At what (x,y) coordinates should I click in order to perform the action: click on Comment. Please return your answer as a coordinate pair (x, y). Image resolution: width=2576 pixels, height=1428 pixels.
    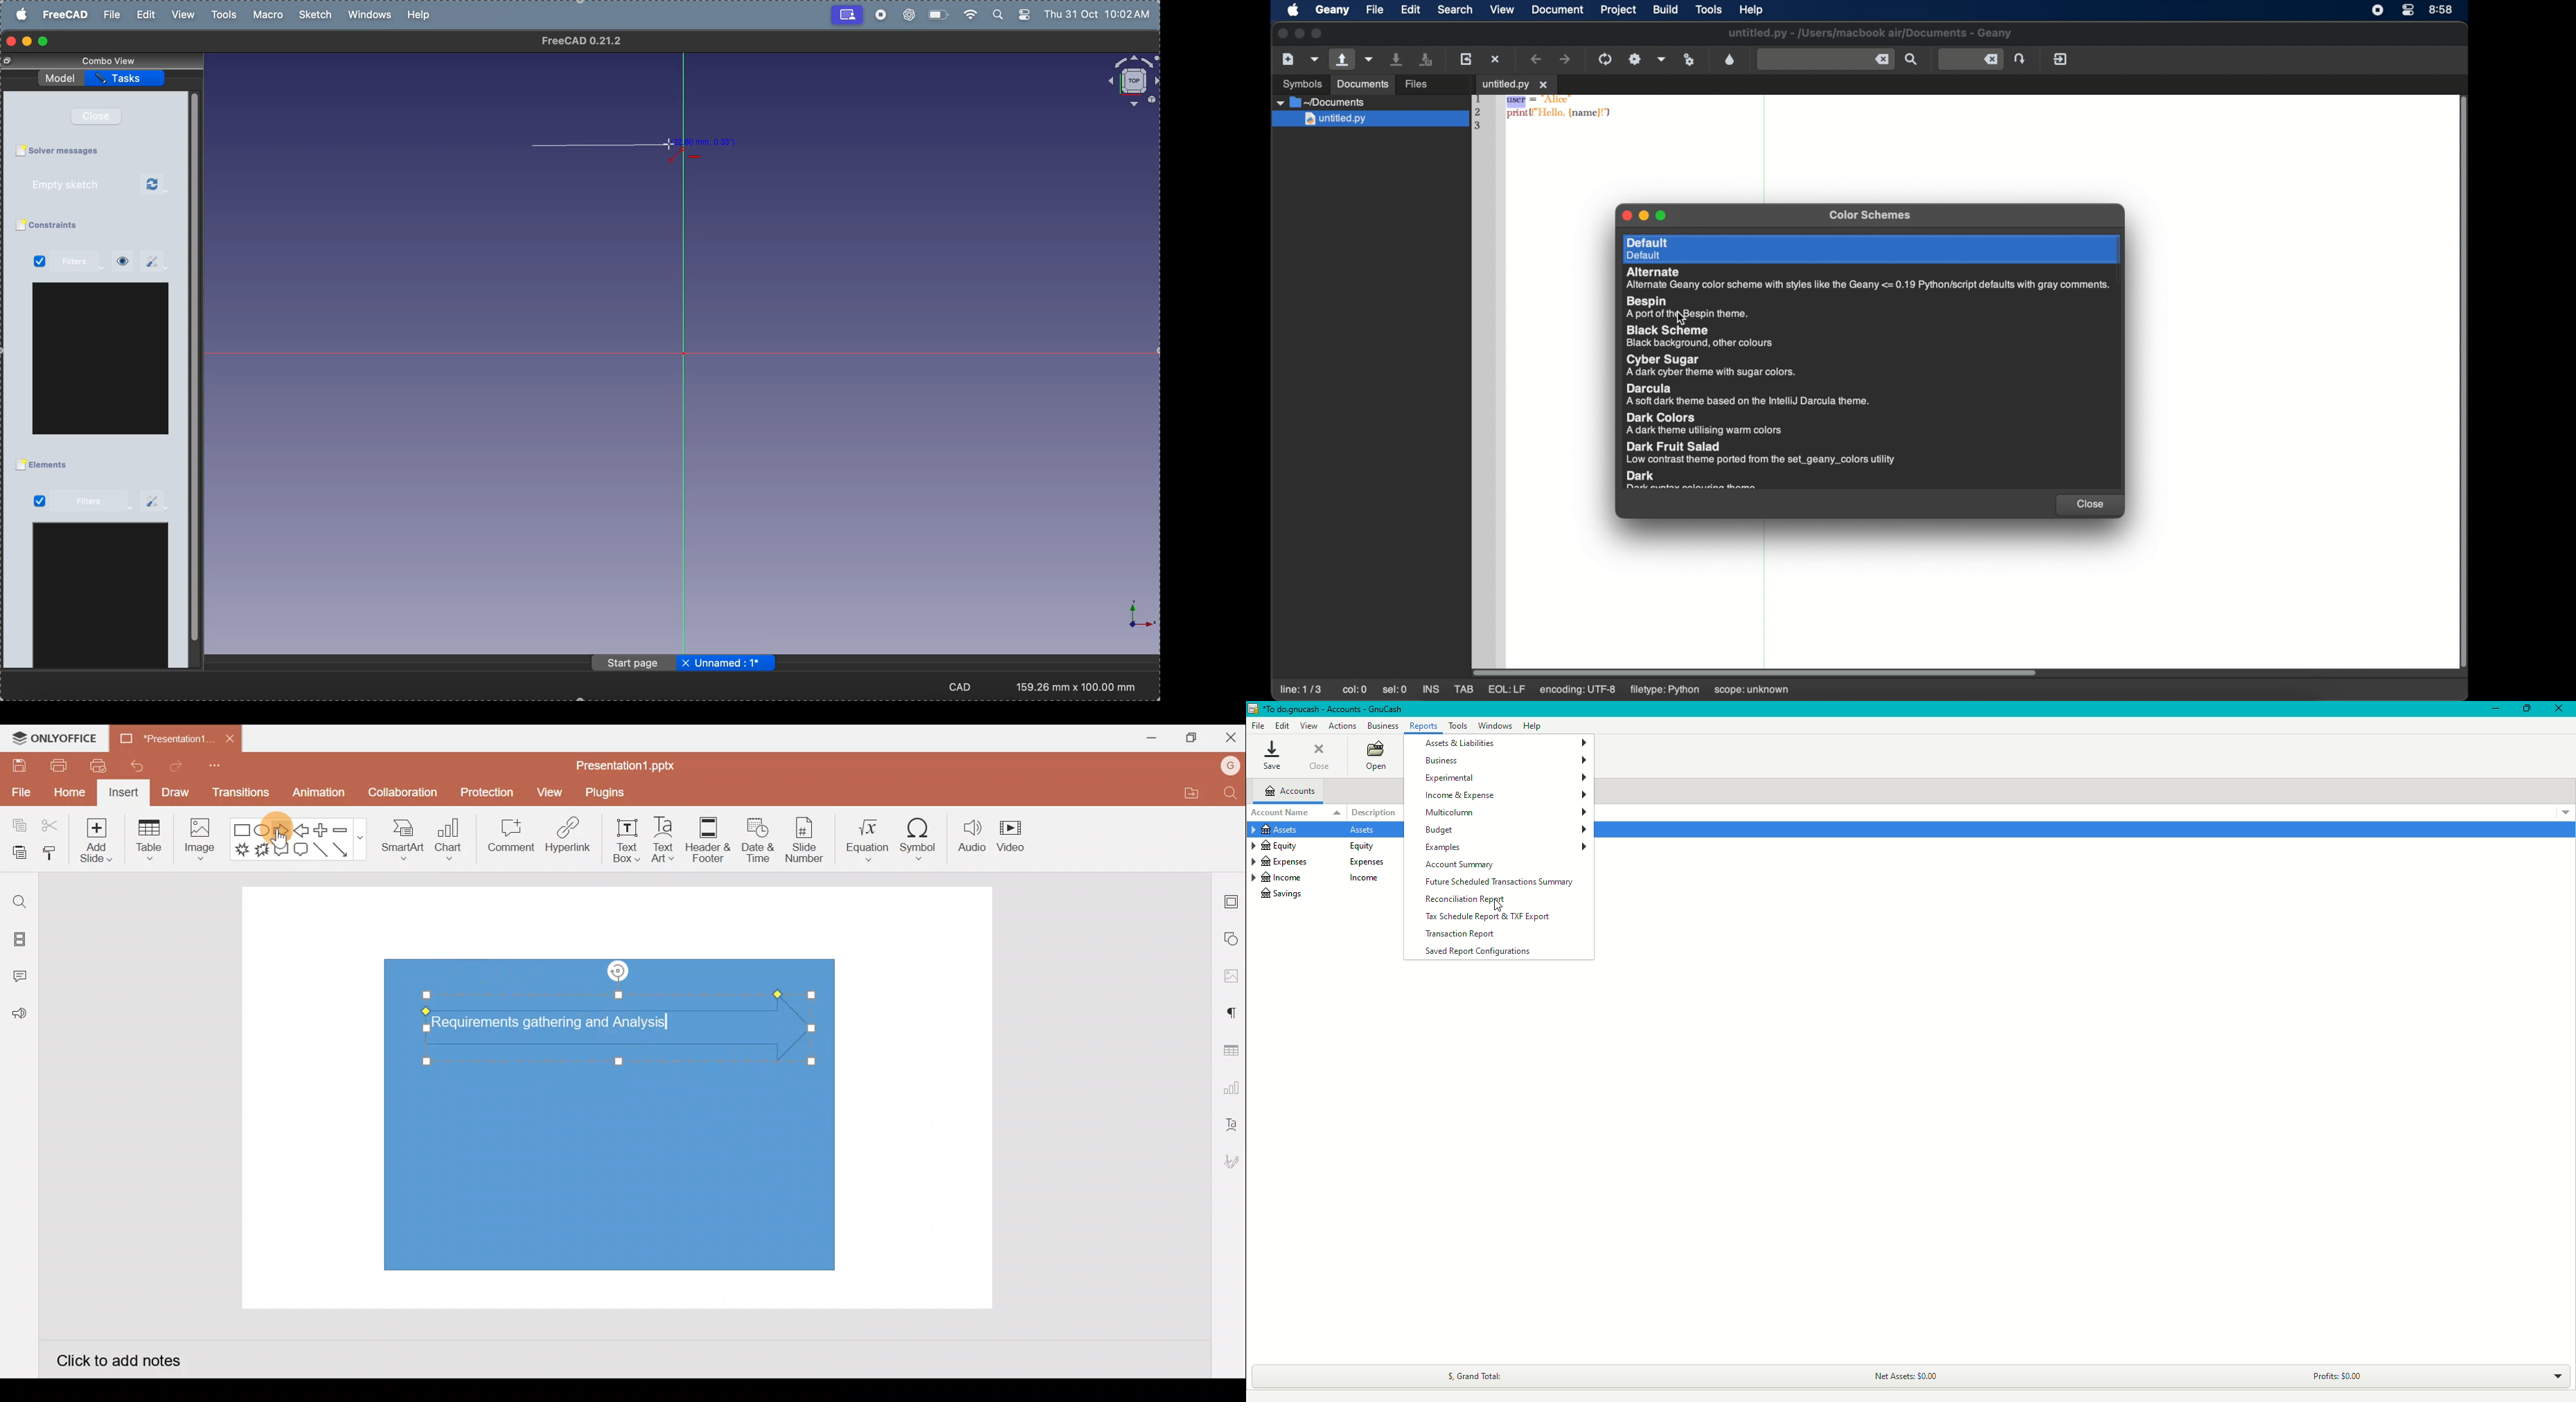
    Looking at the image, I should click on (506, 838).